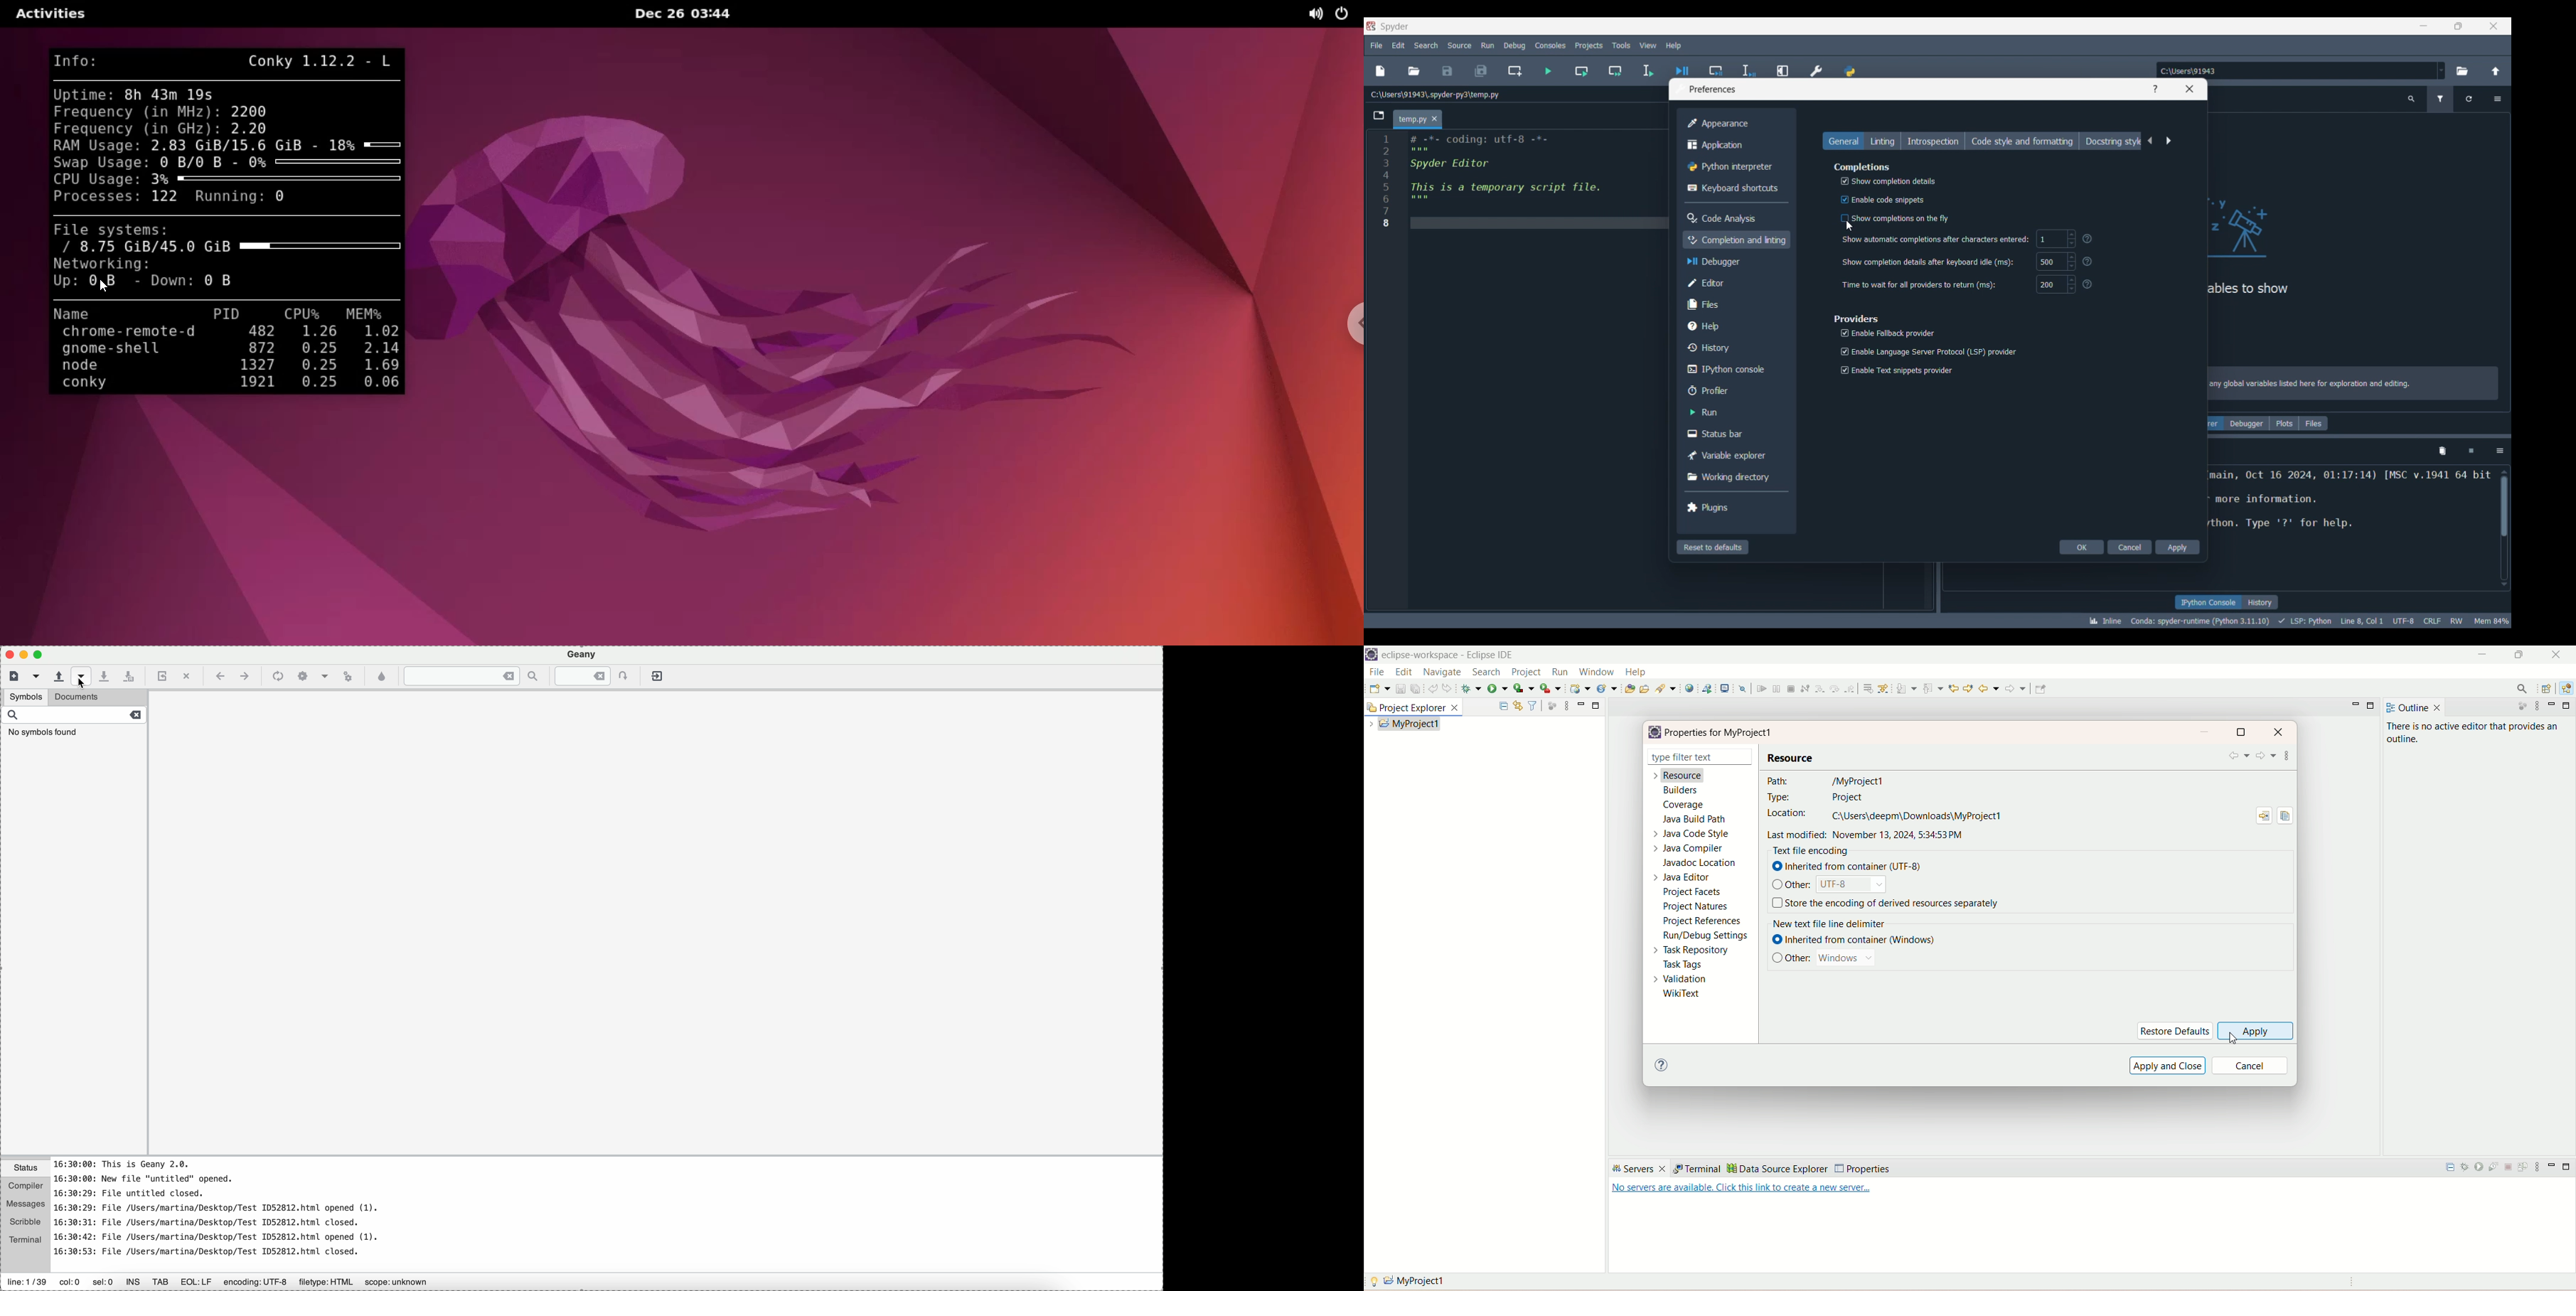 The width and height of the screenshot is (2576, 1316). I want to click on publish to the server, so click(2525, 1169).